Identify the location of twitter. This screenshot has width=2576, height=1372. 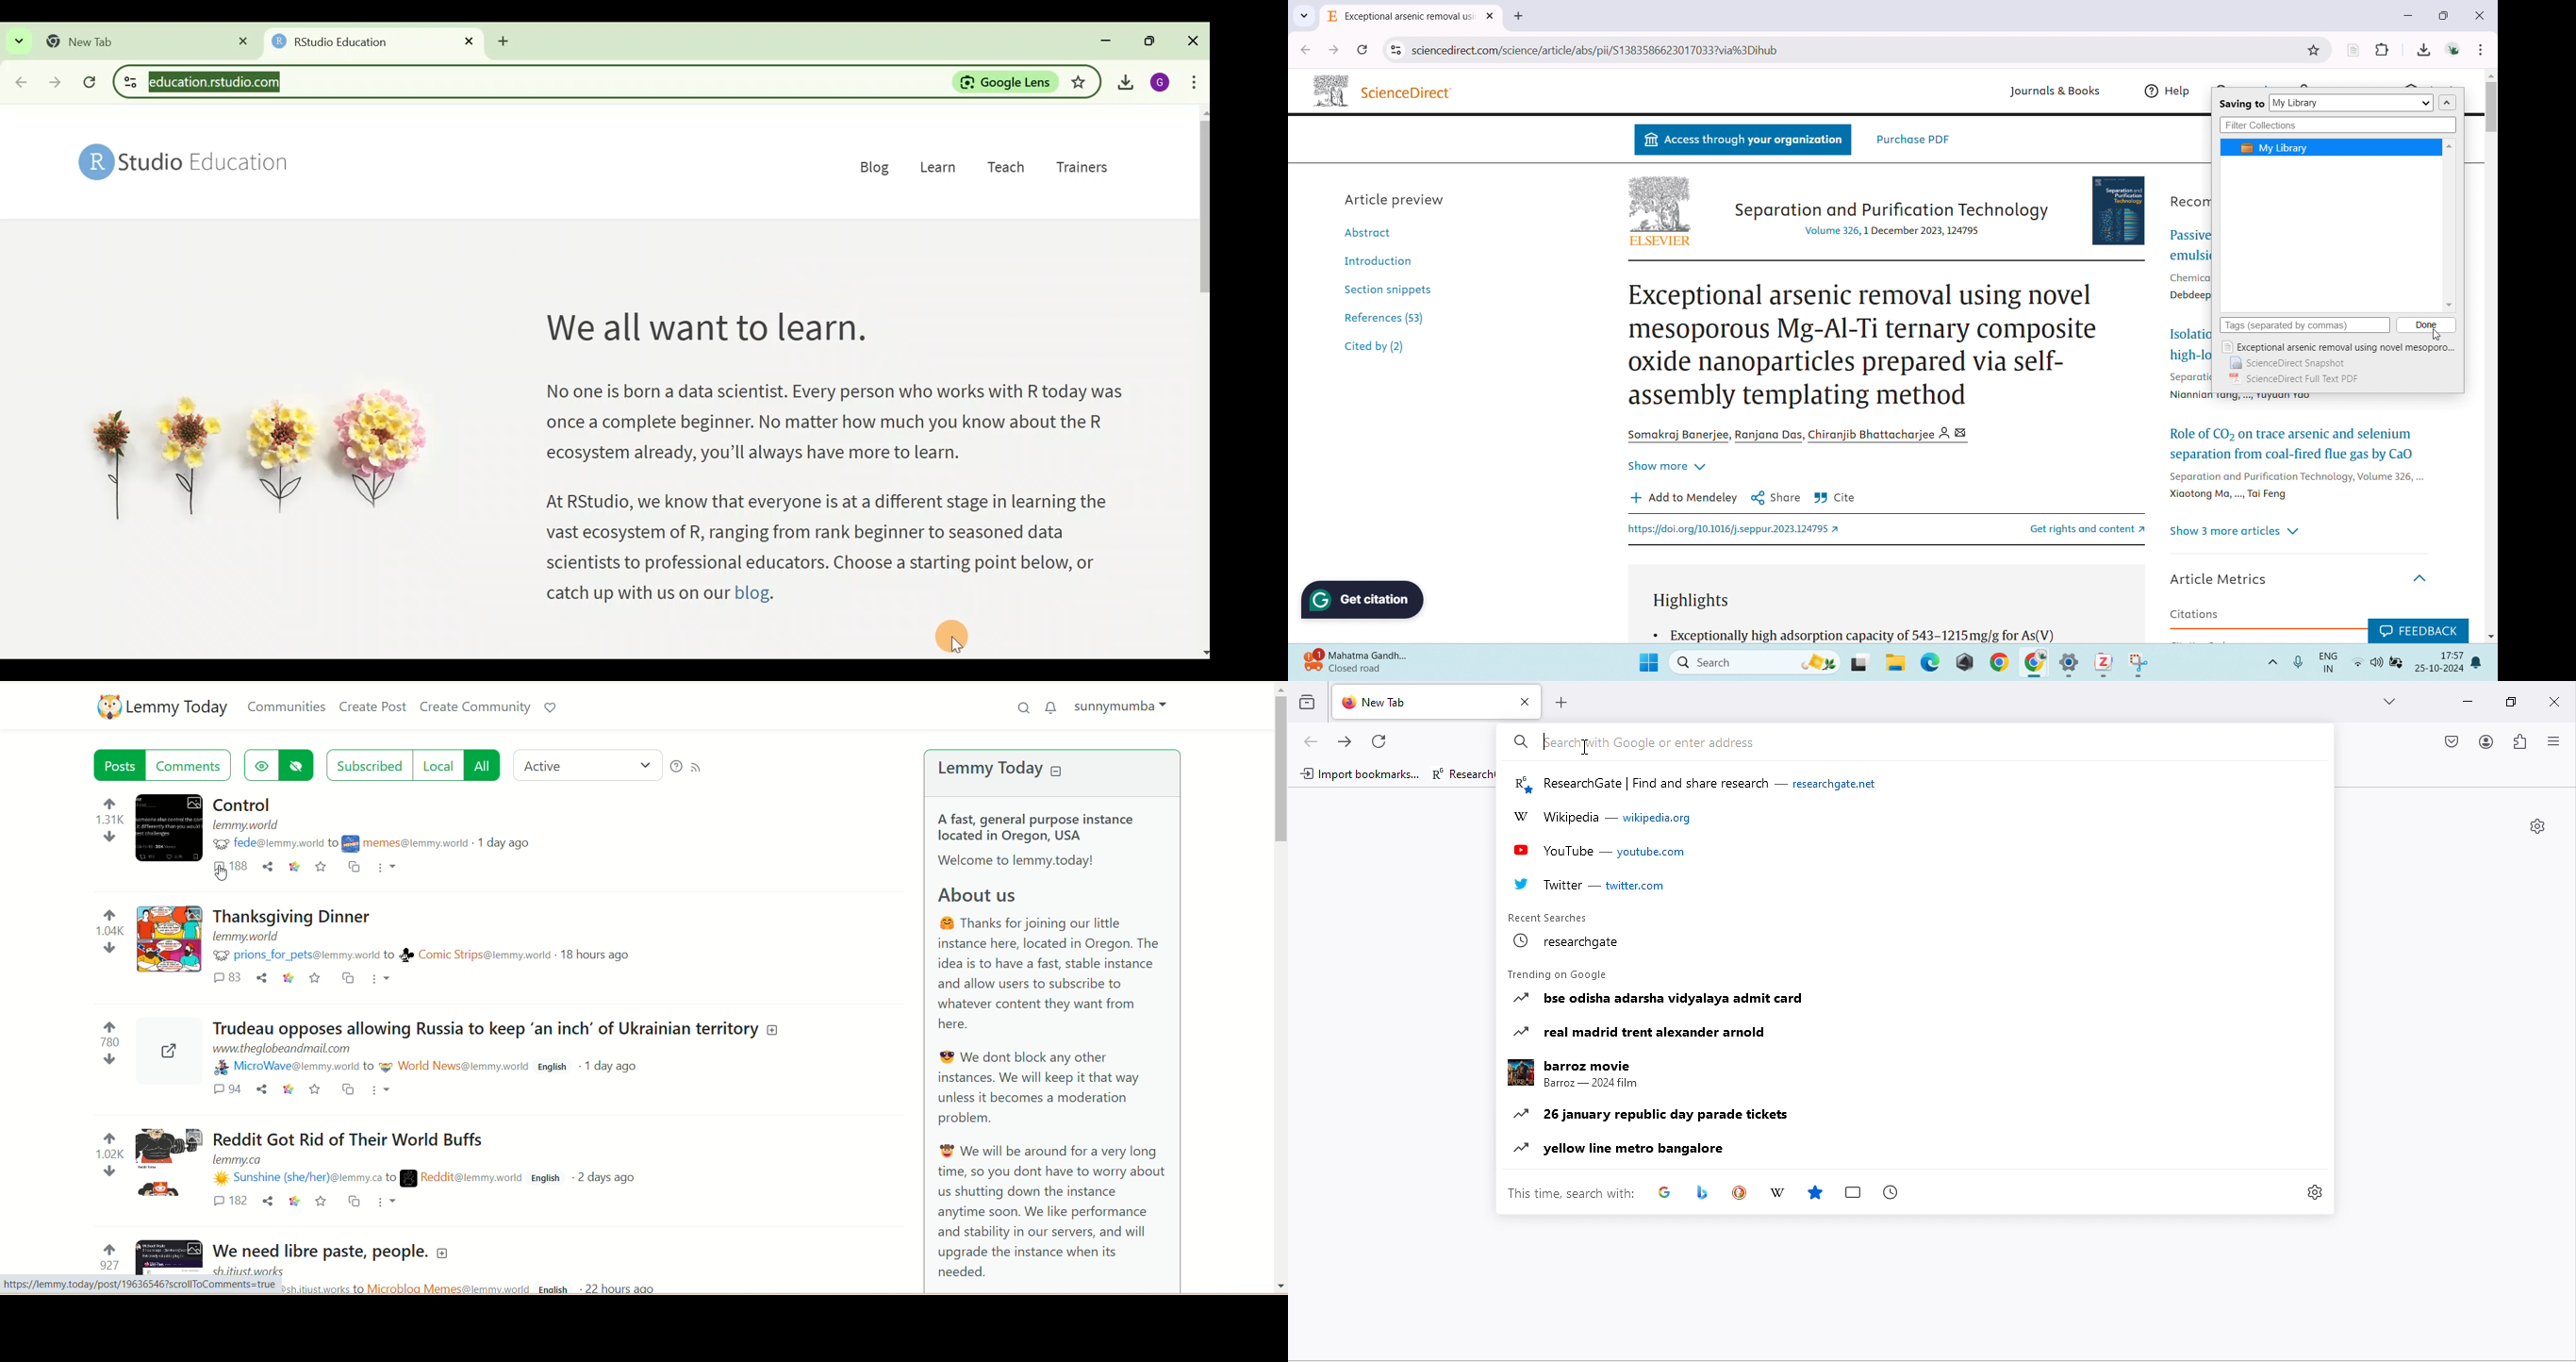
(1593, 888).